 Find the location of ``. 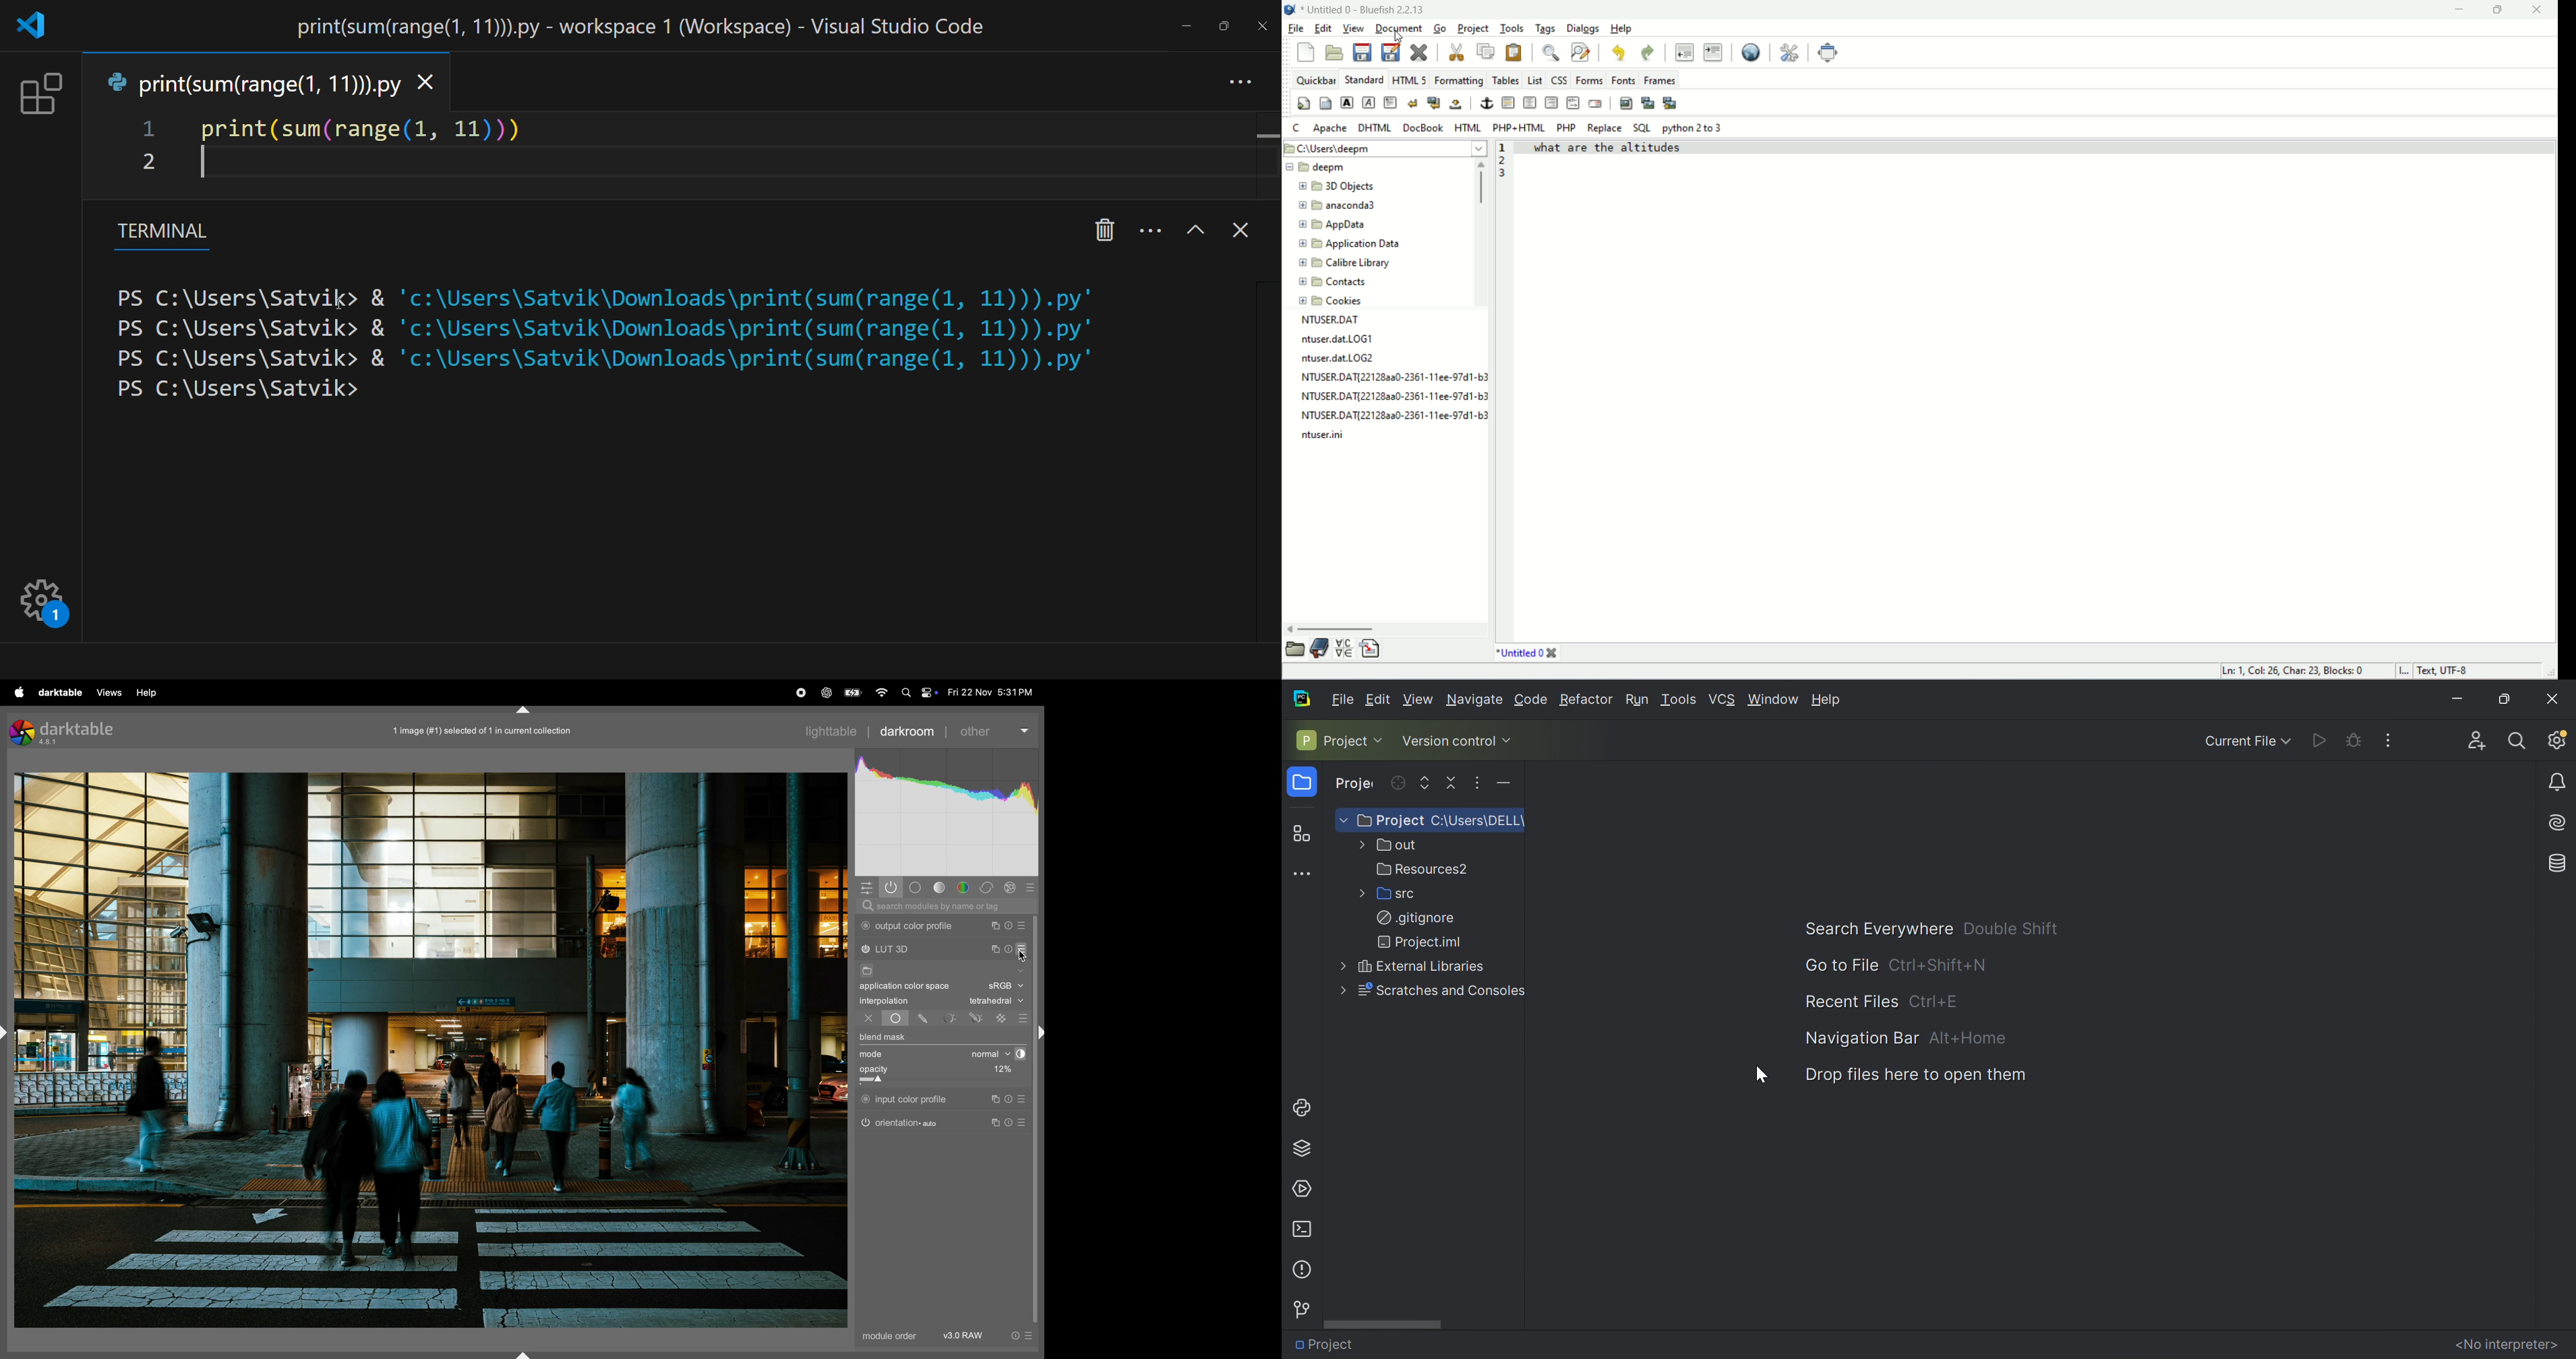

 is located at coordinates (1039, 1034).